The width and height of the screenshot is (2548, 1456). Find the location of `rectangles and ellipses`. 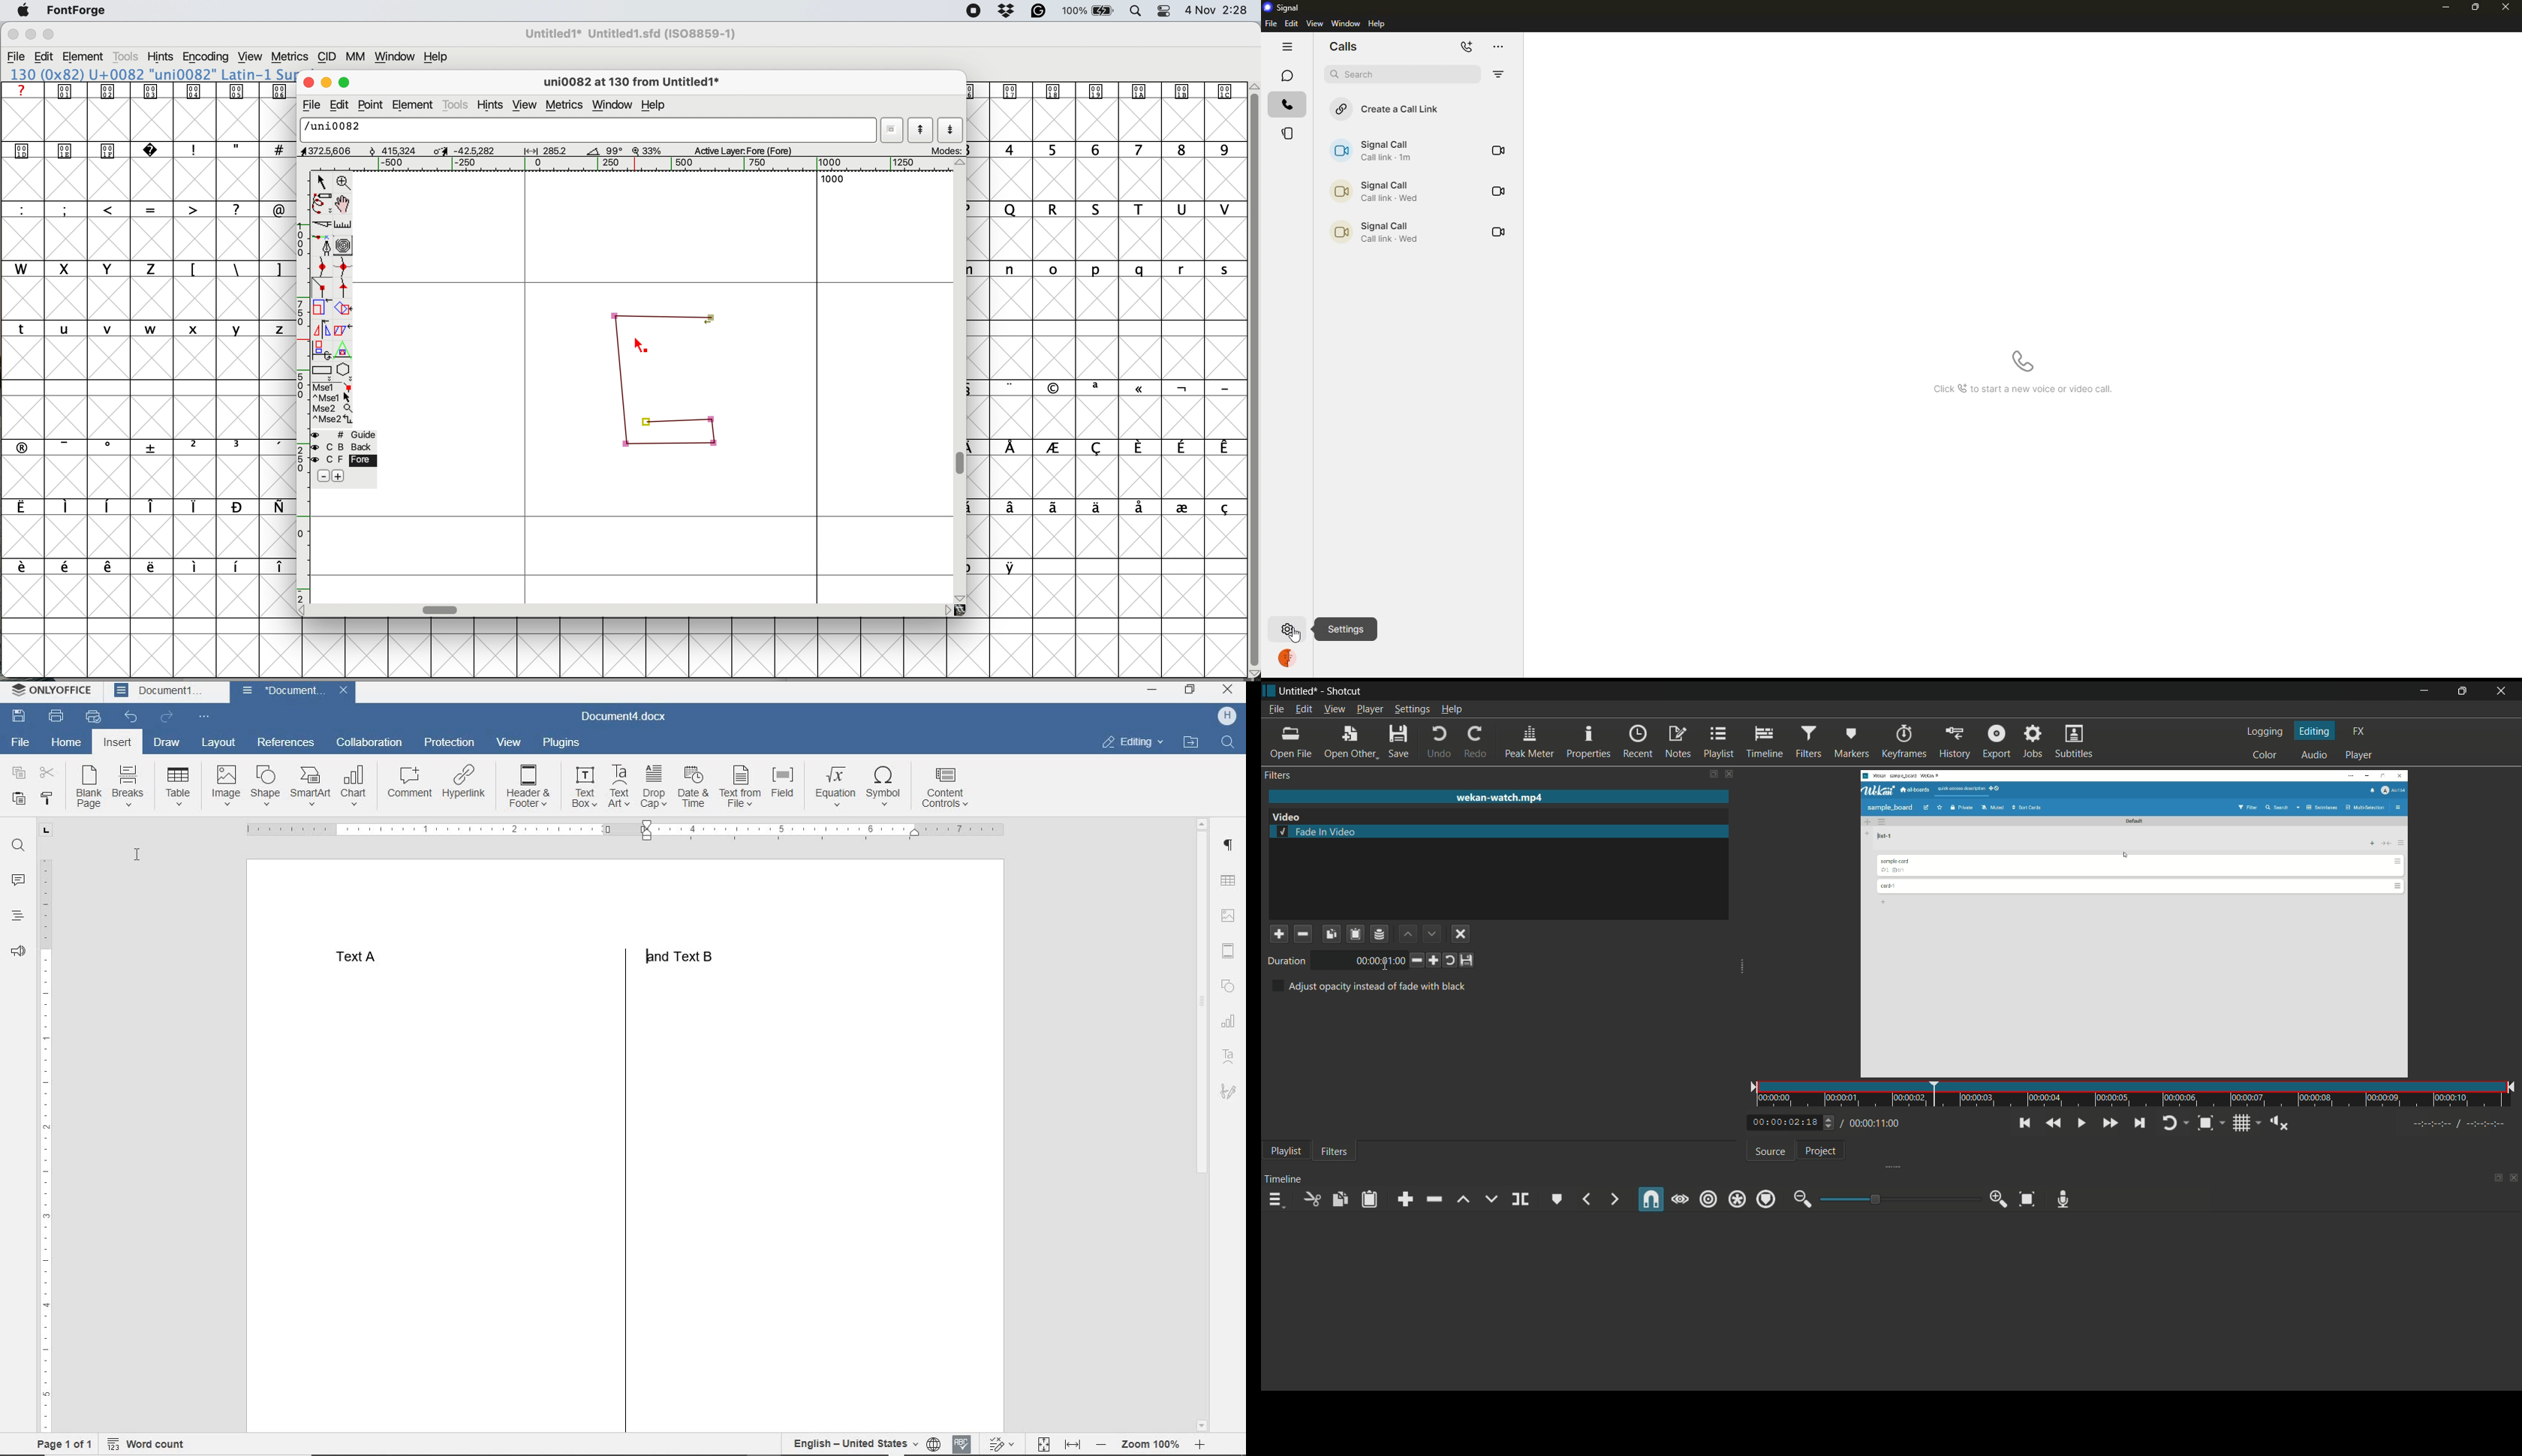

rectangles and ellipses is located at coordinates (323, 372).